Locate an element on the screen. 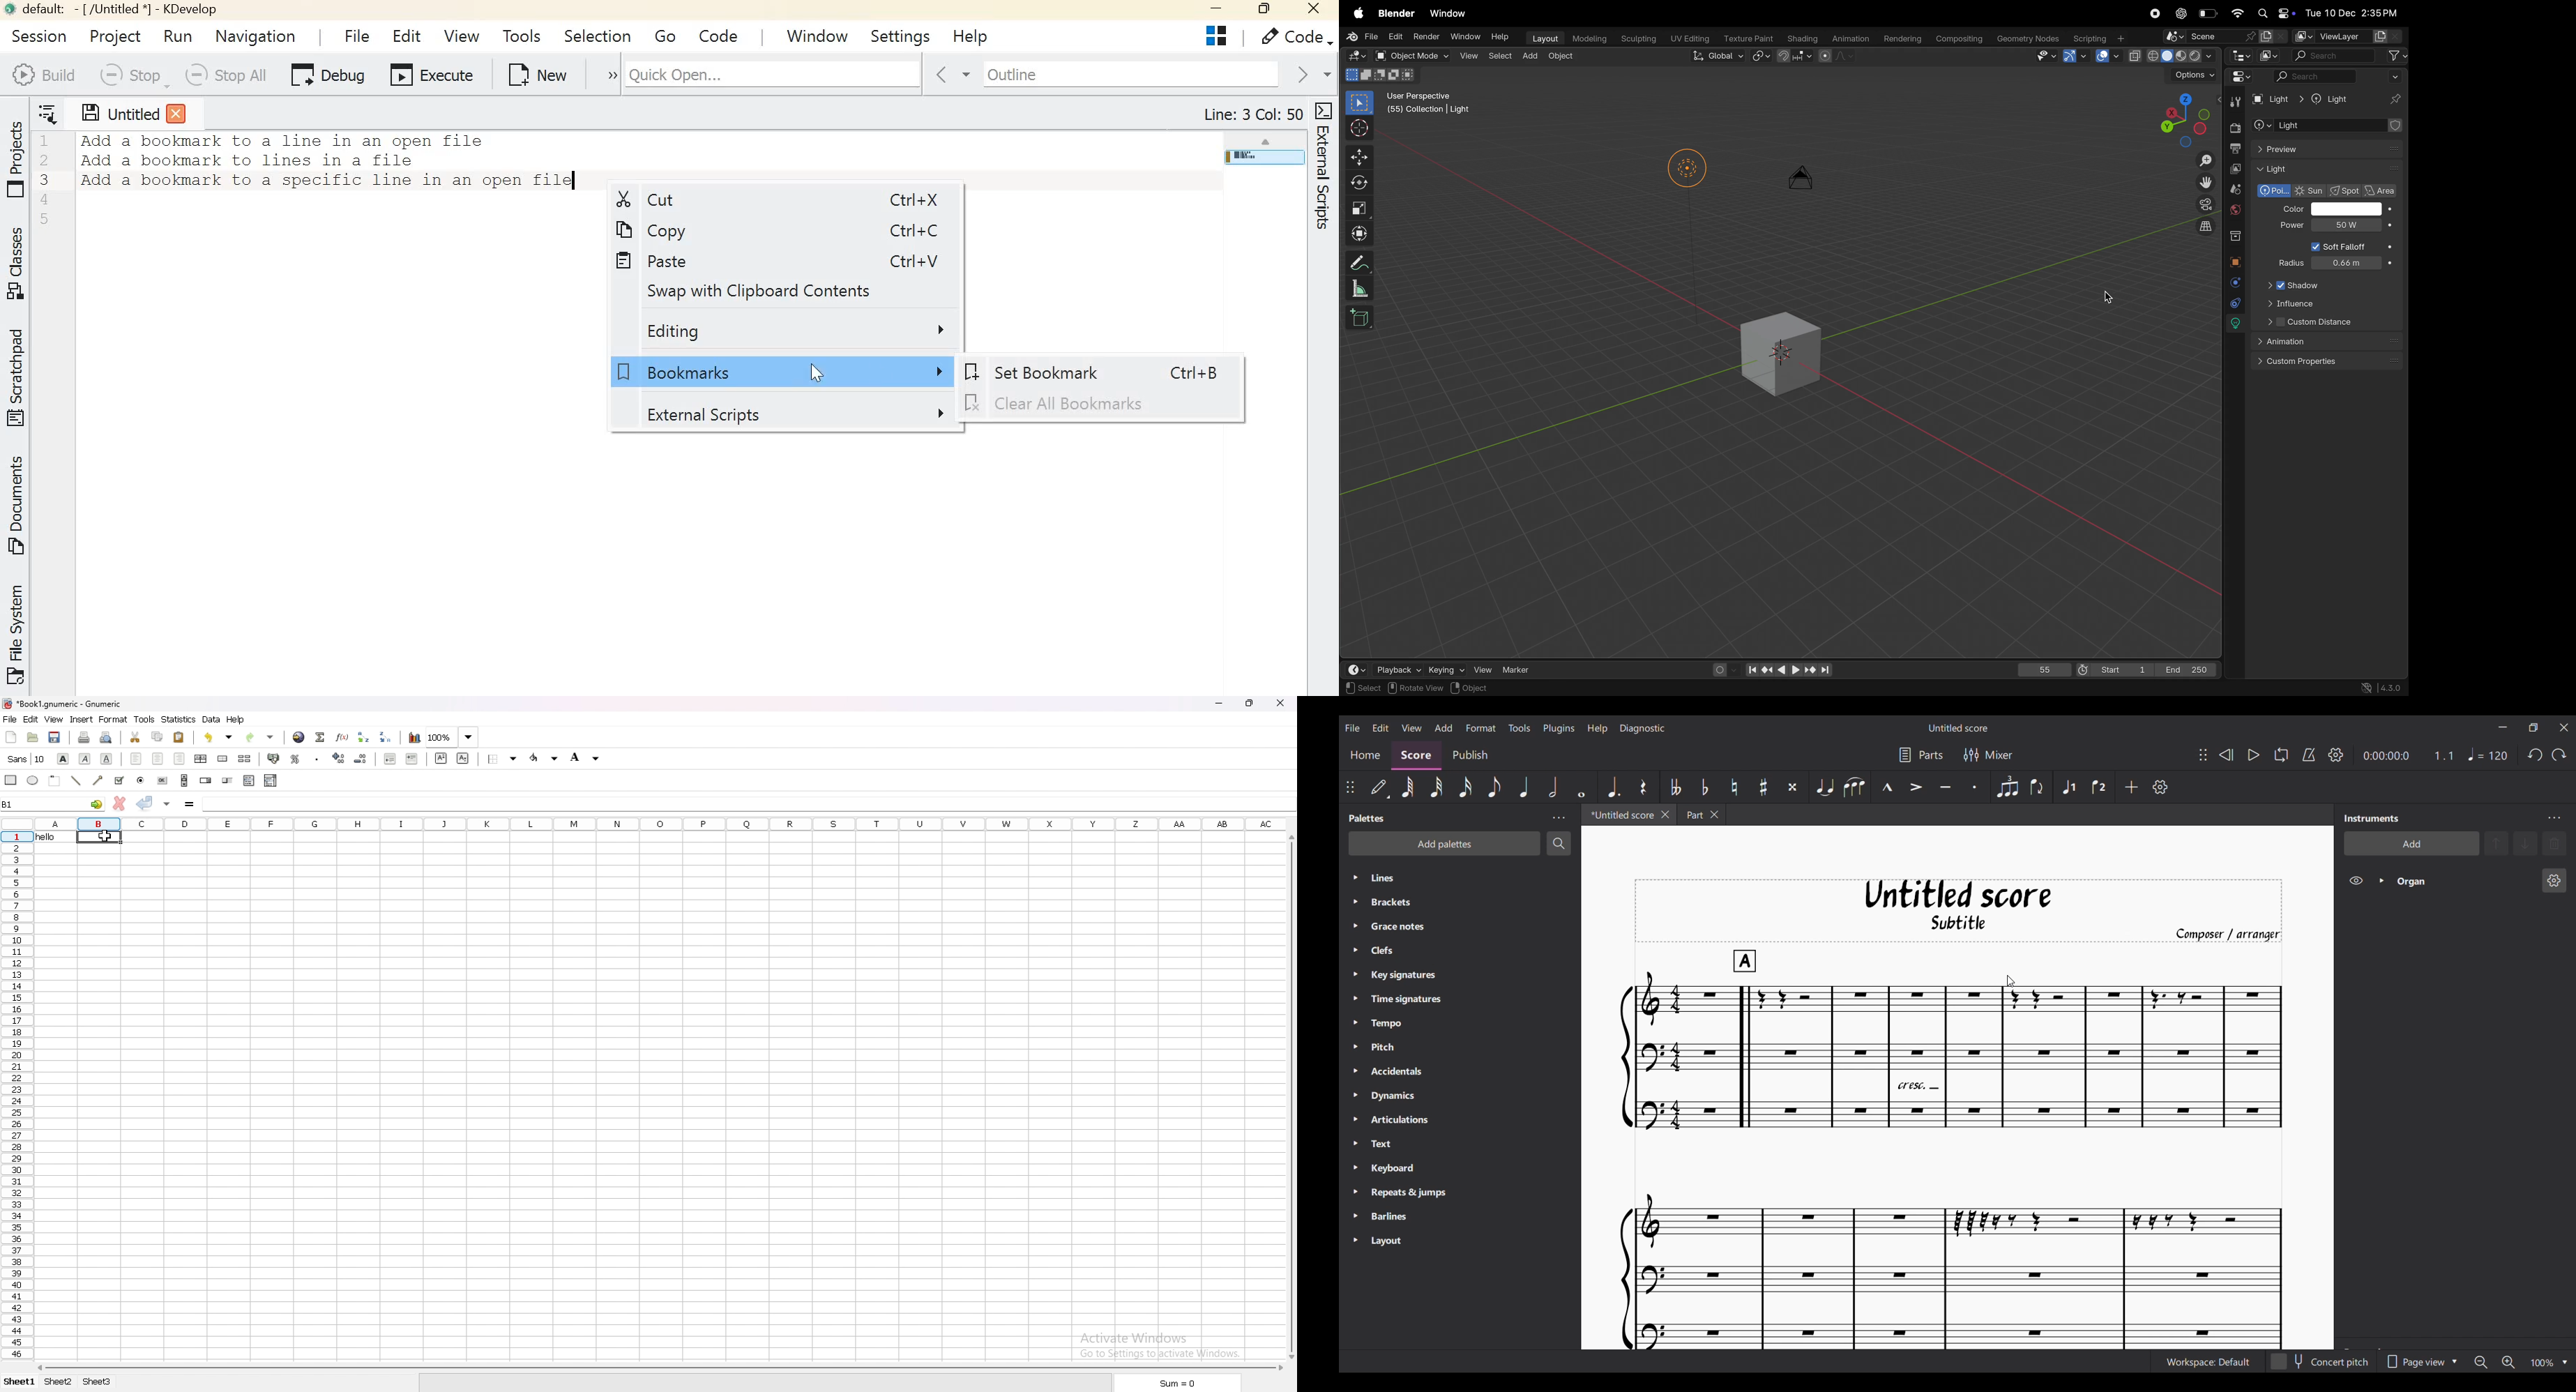 This screenshot has width=2576, height=1400. merge is located at coordinates (222, 759).